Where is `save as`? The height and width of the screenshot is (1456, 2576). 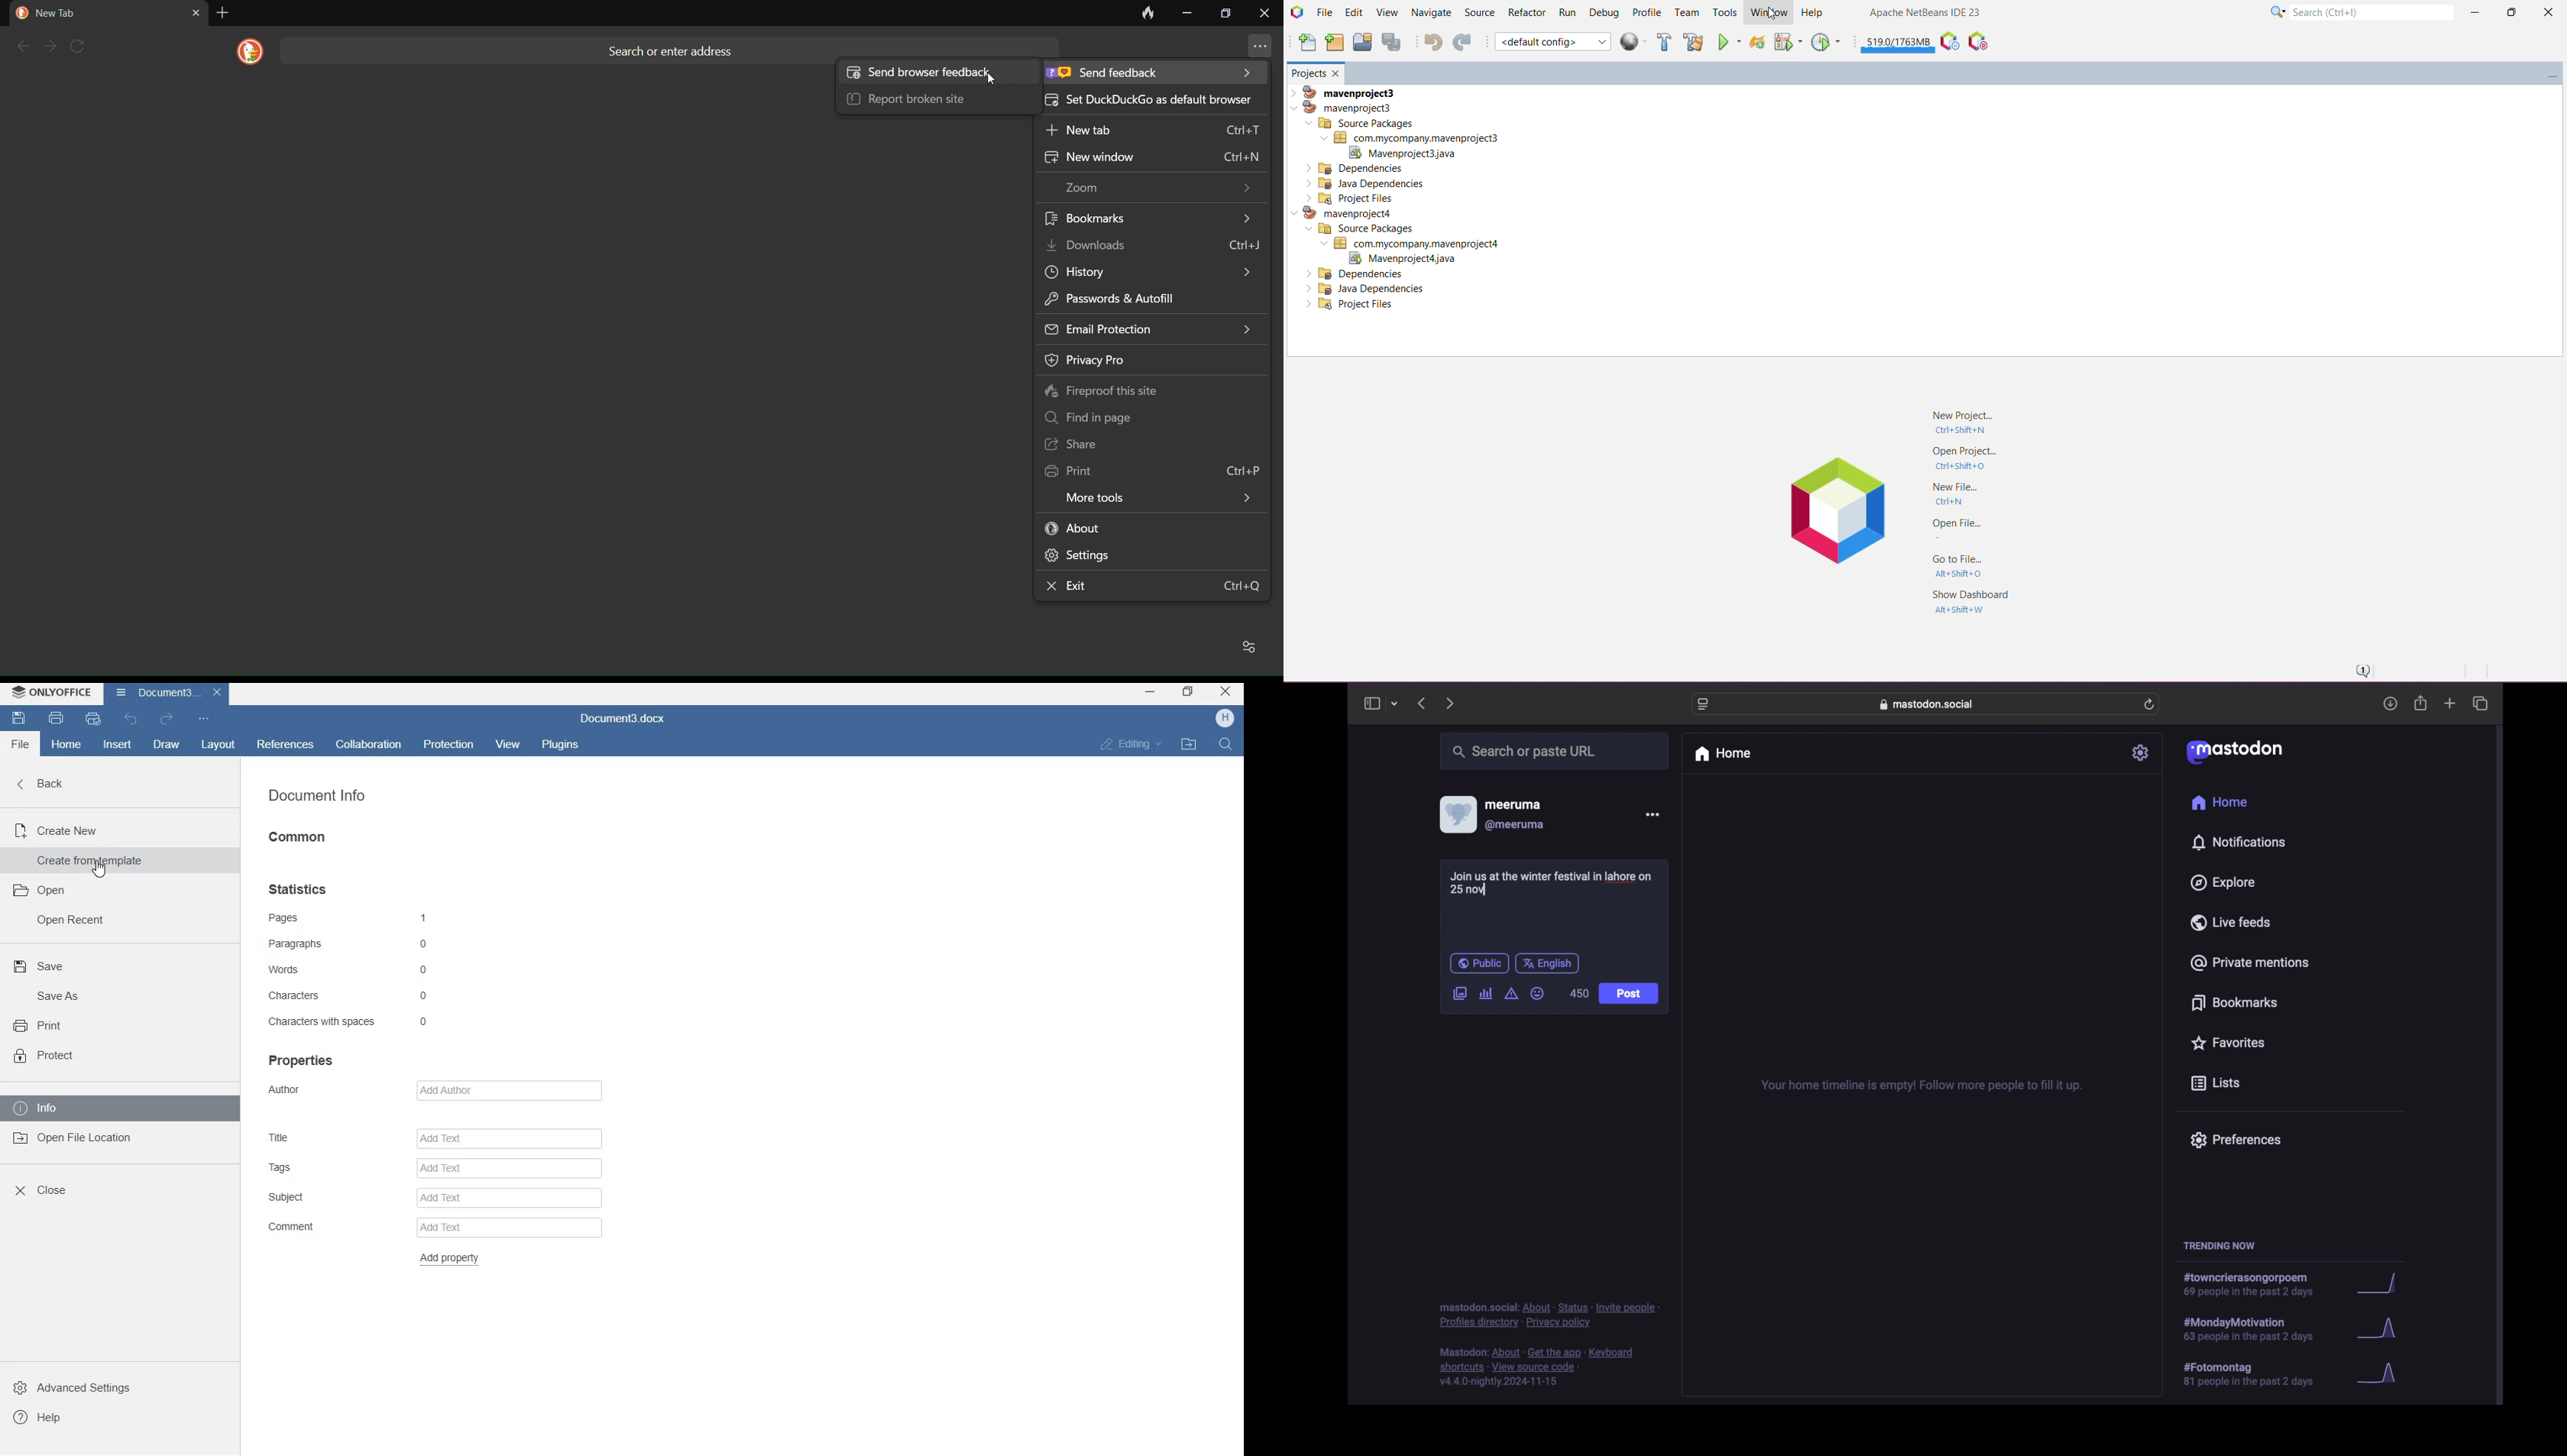
save as is located at coordinates (61, 996).